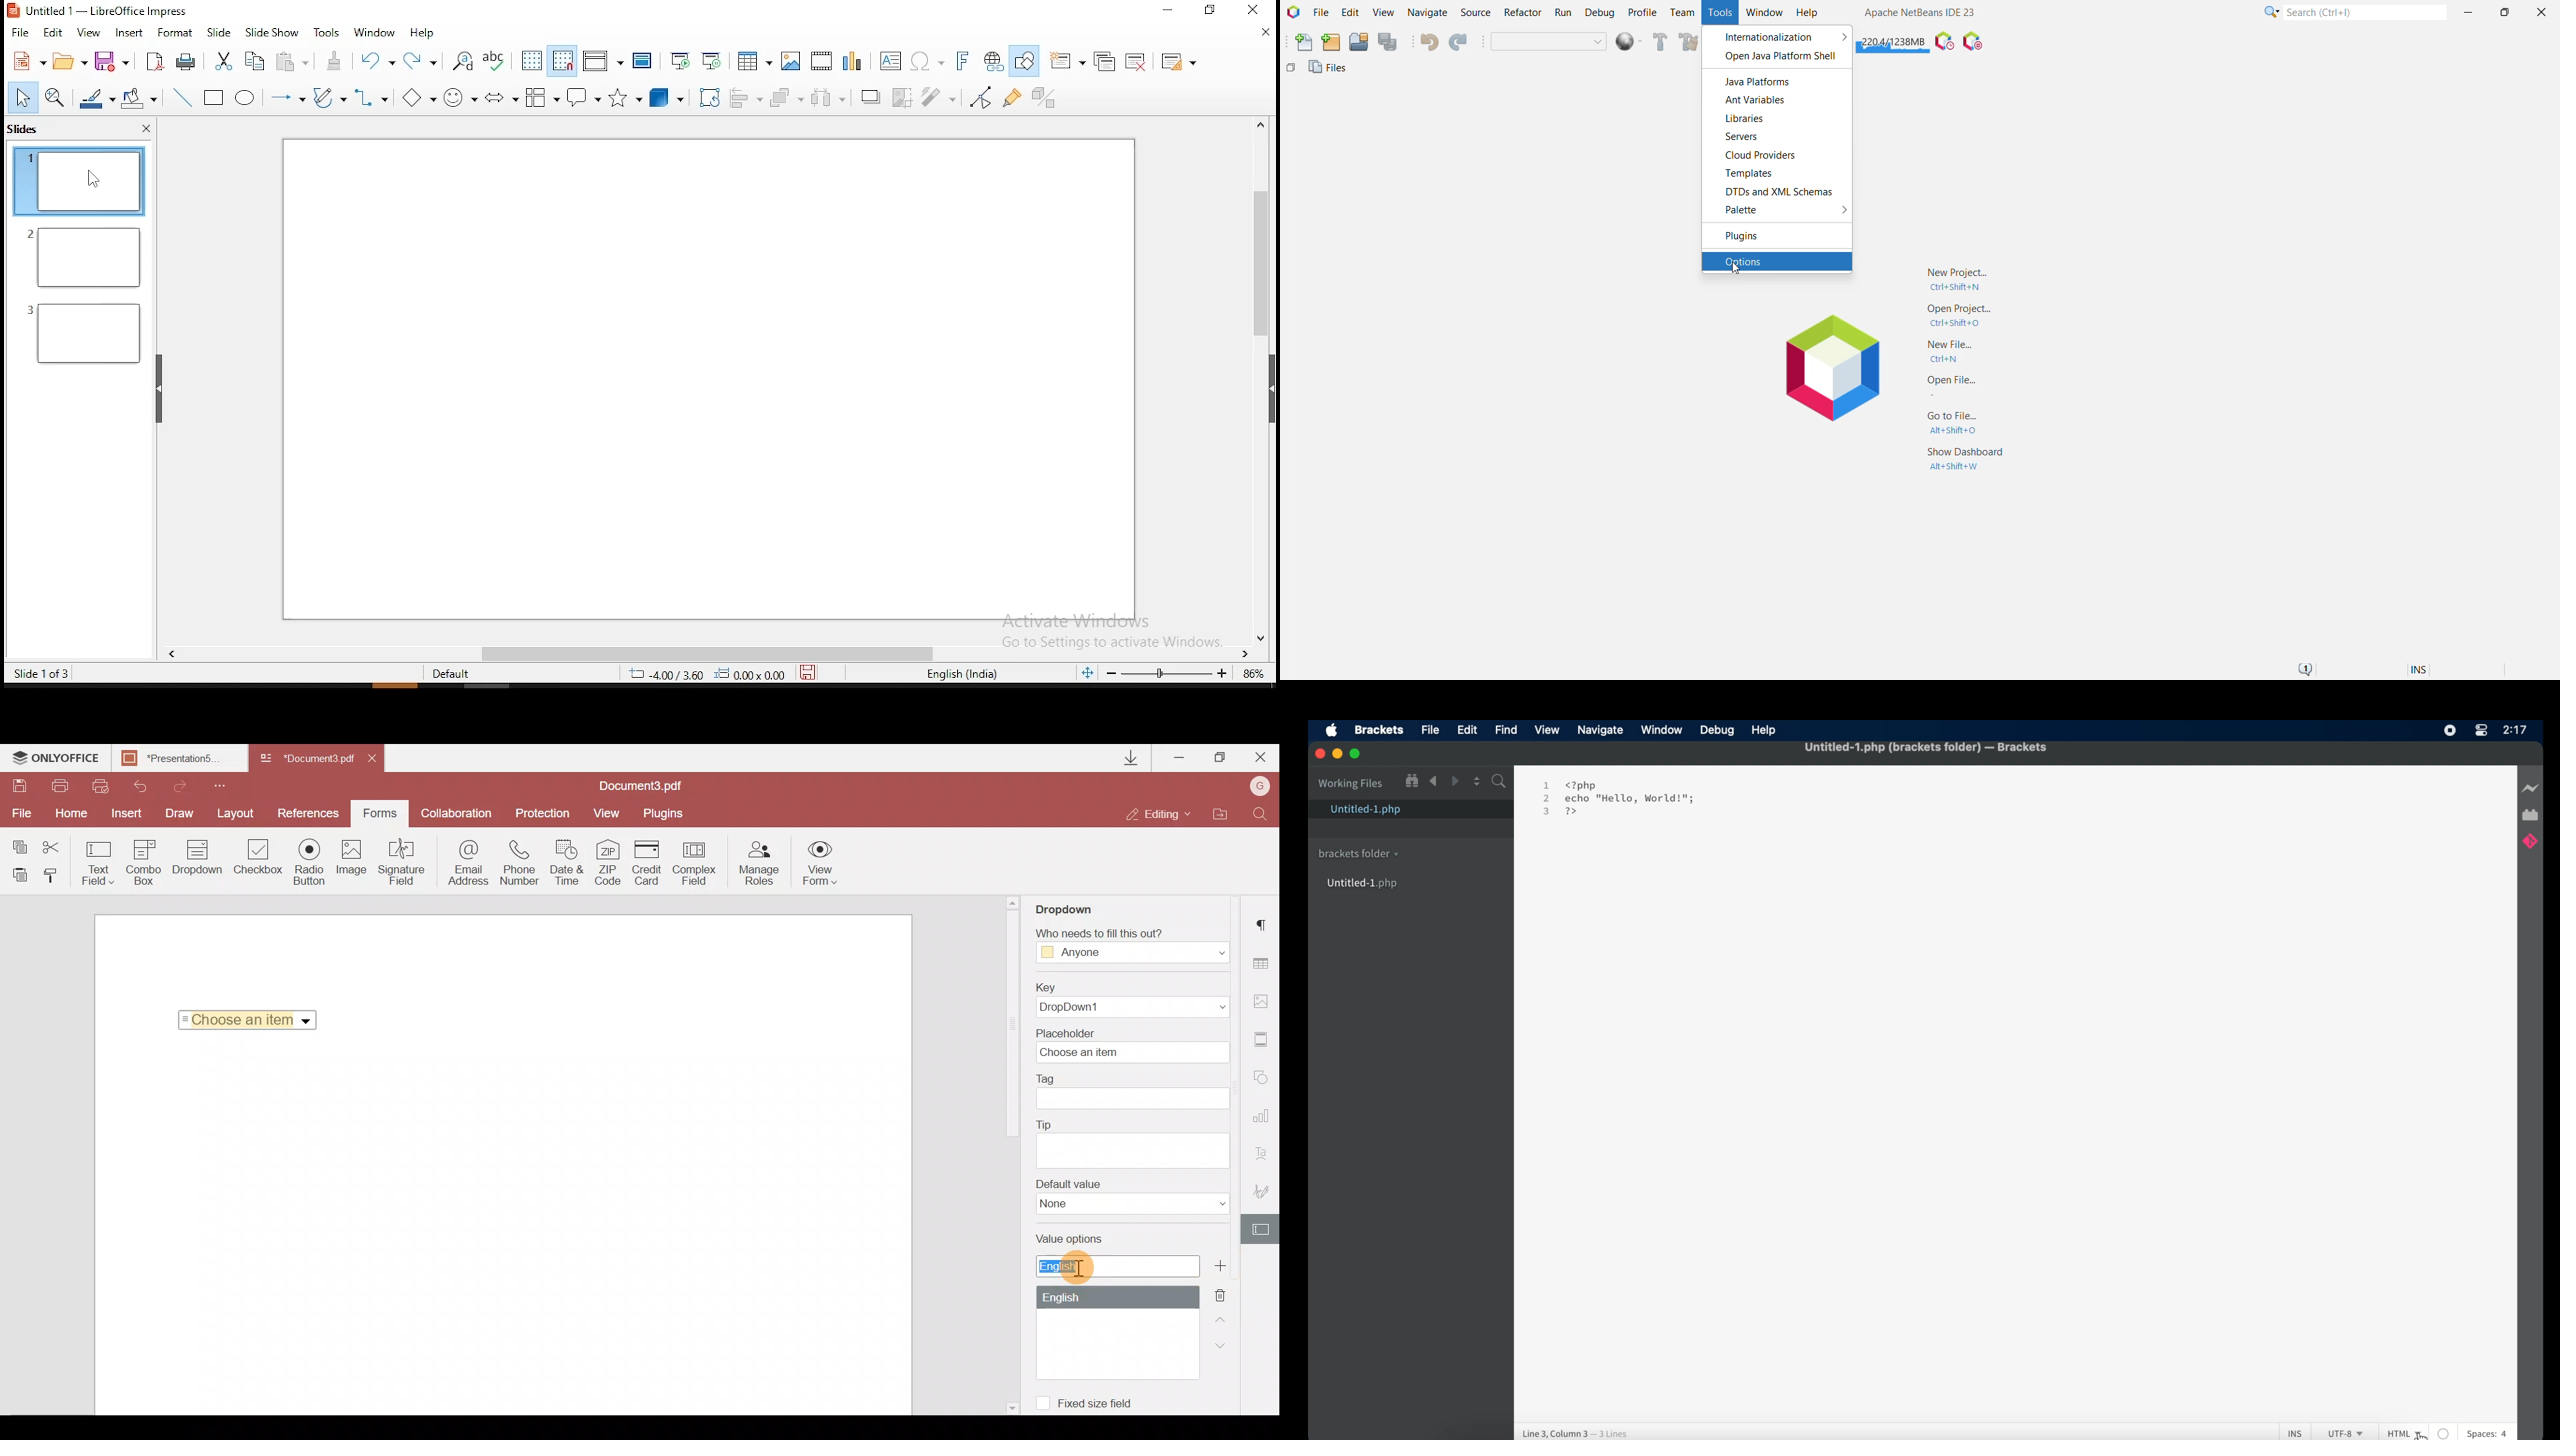  I want to click on Add new value, so click(1225, 1266).